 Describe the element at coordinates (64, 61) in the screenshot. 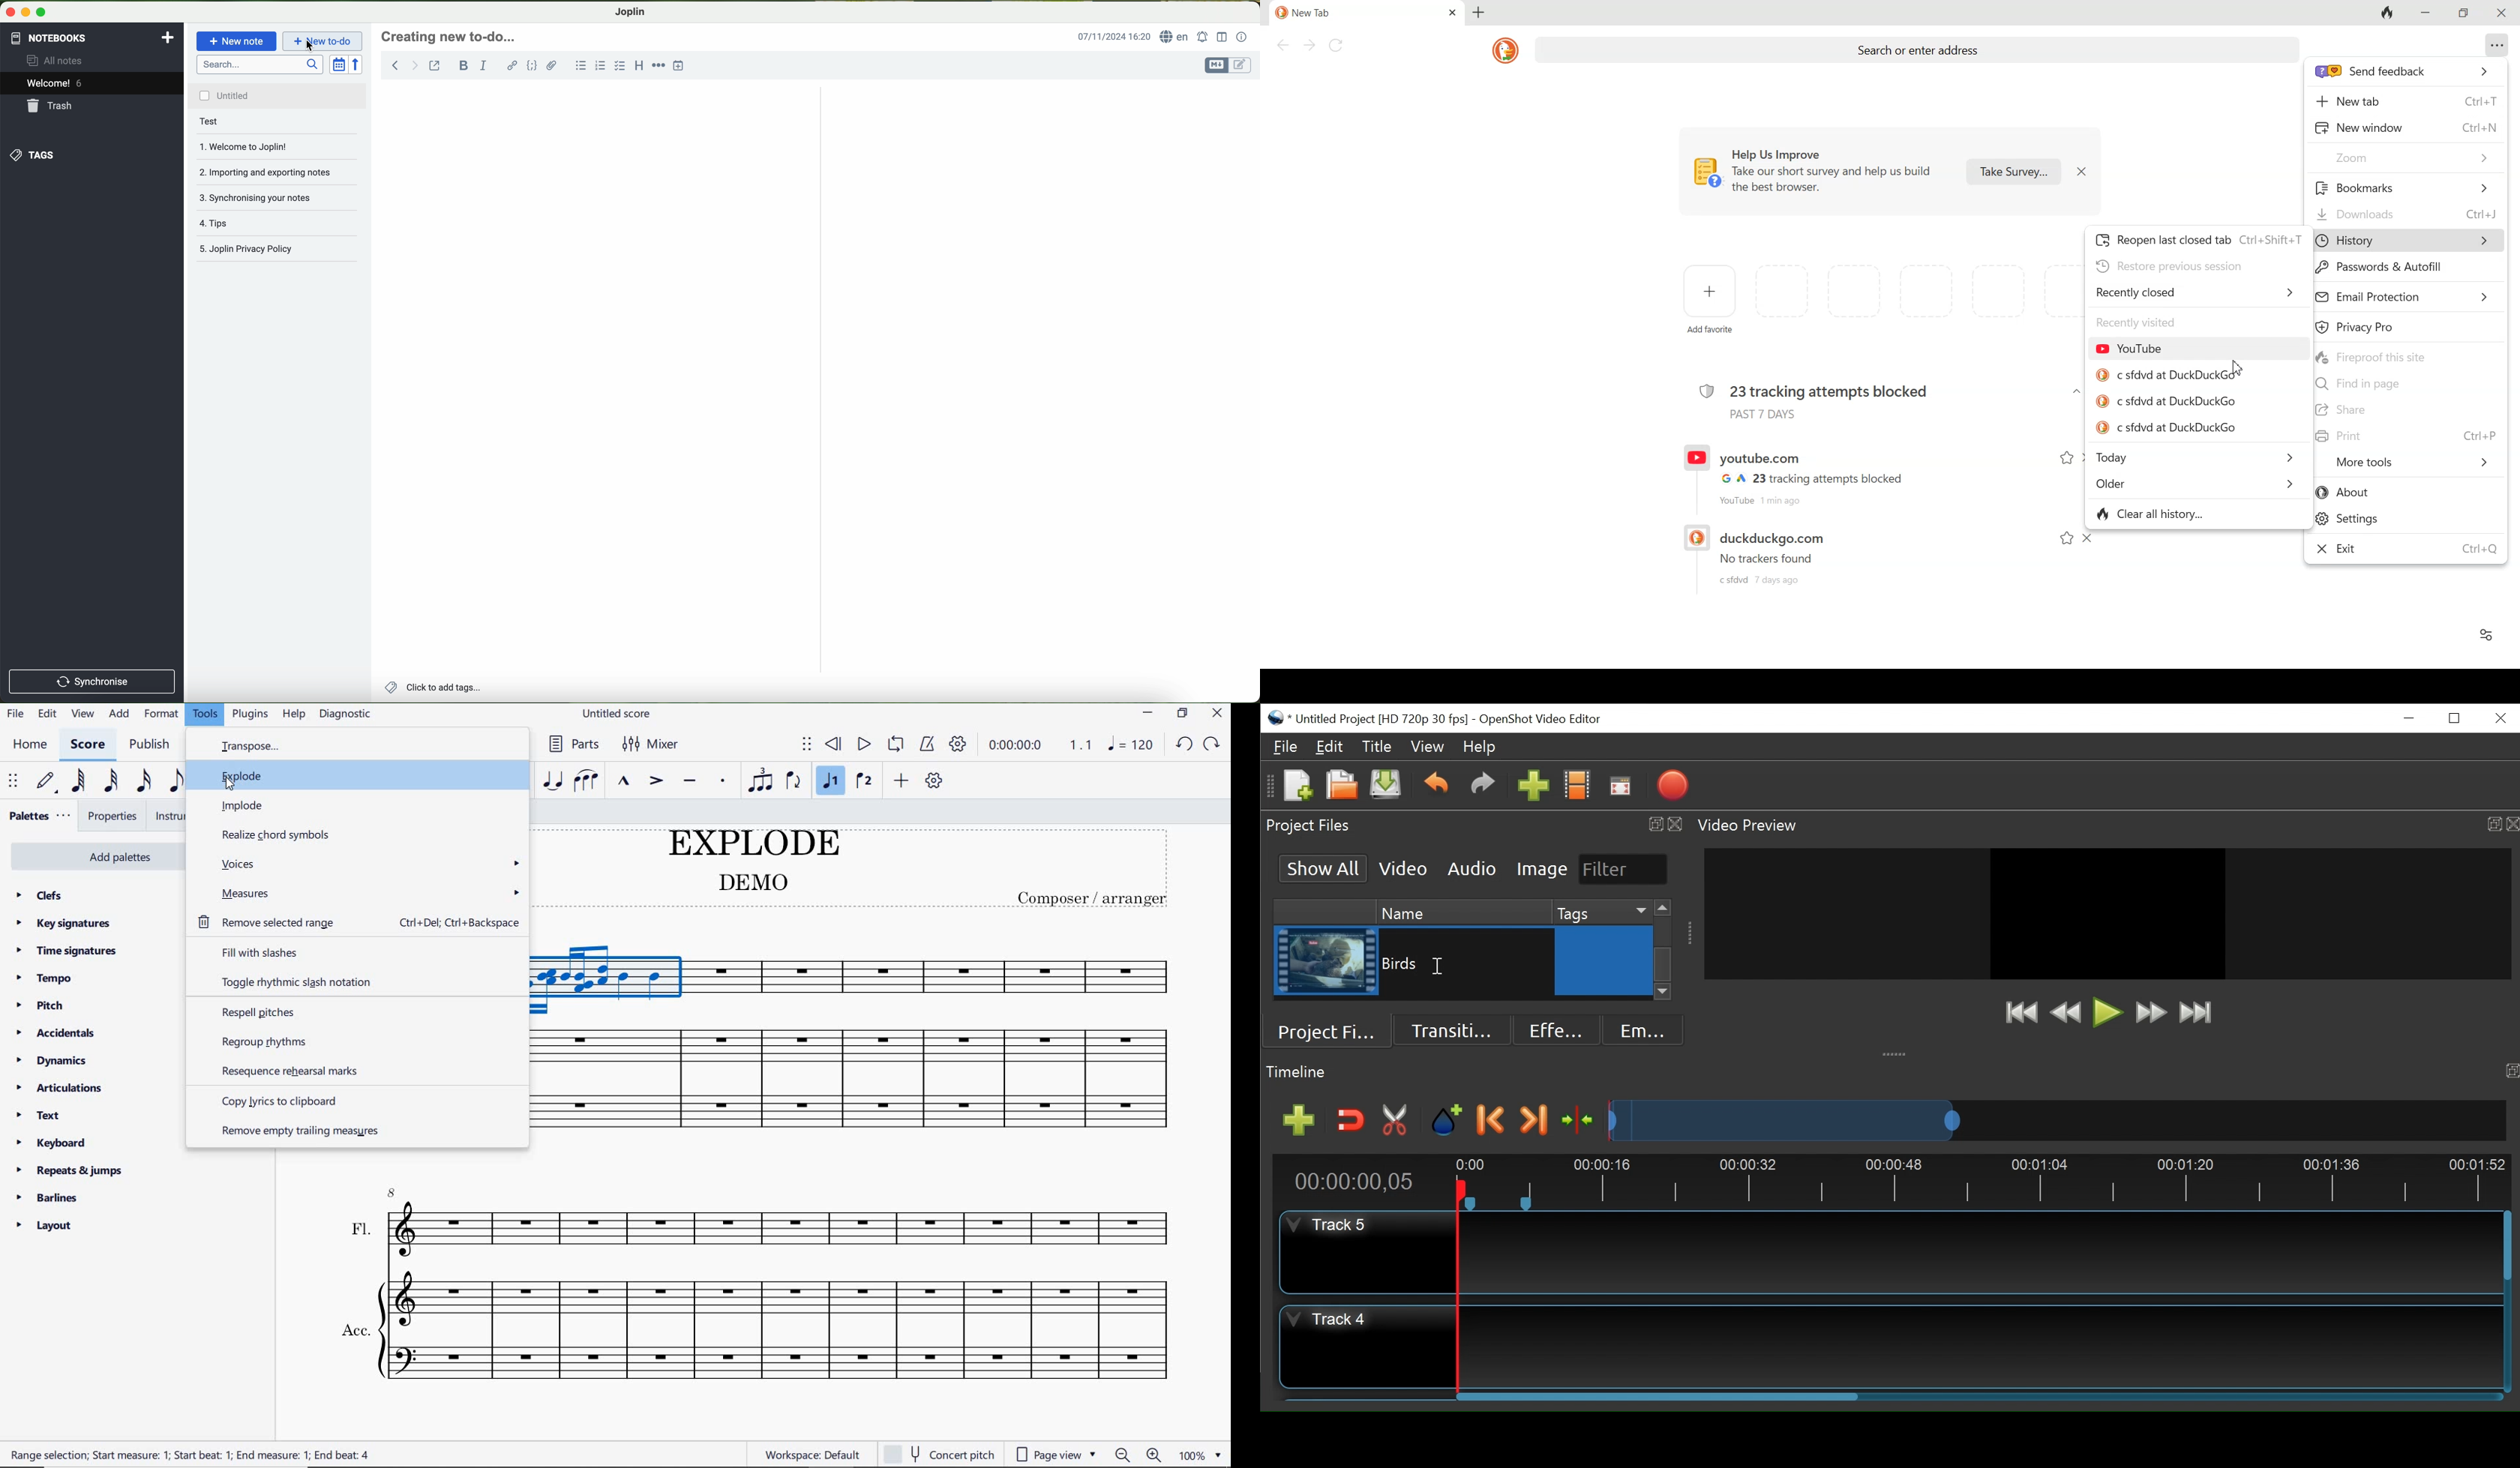

I see `all notes` at that location.